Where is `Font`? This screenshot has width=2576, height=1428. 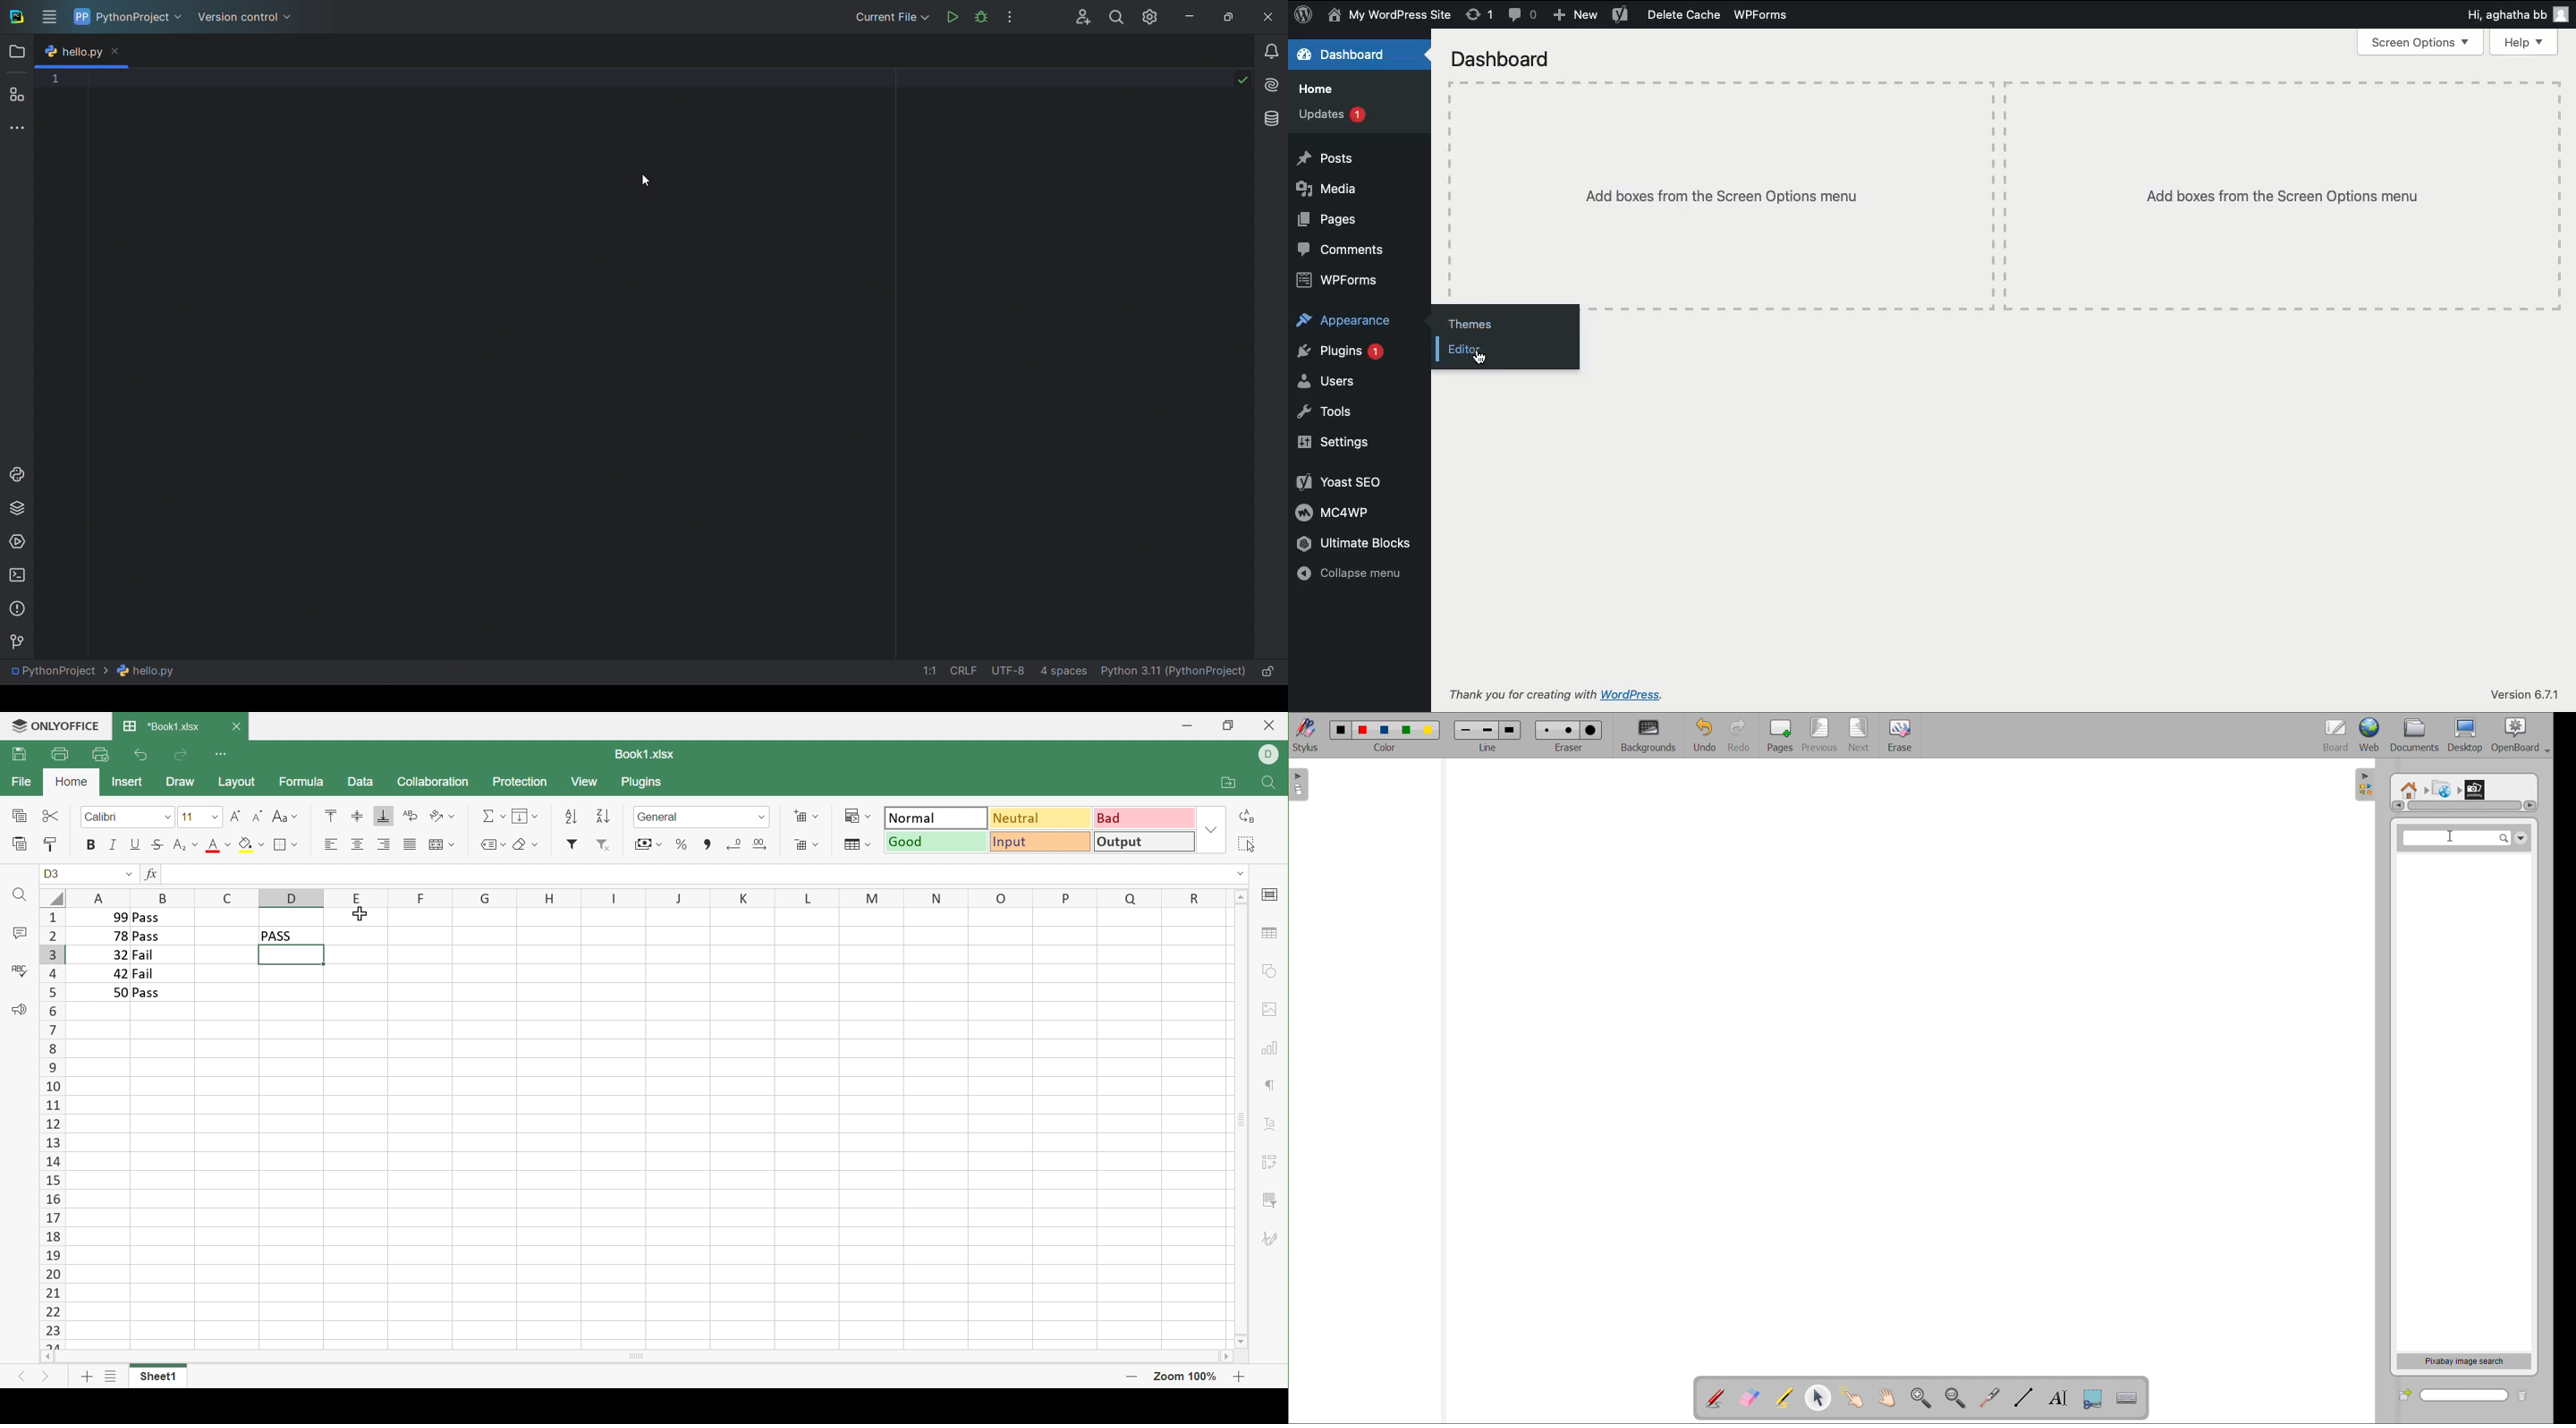
Font is located at coordinates (128, 815).